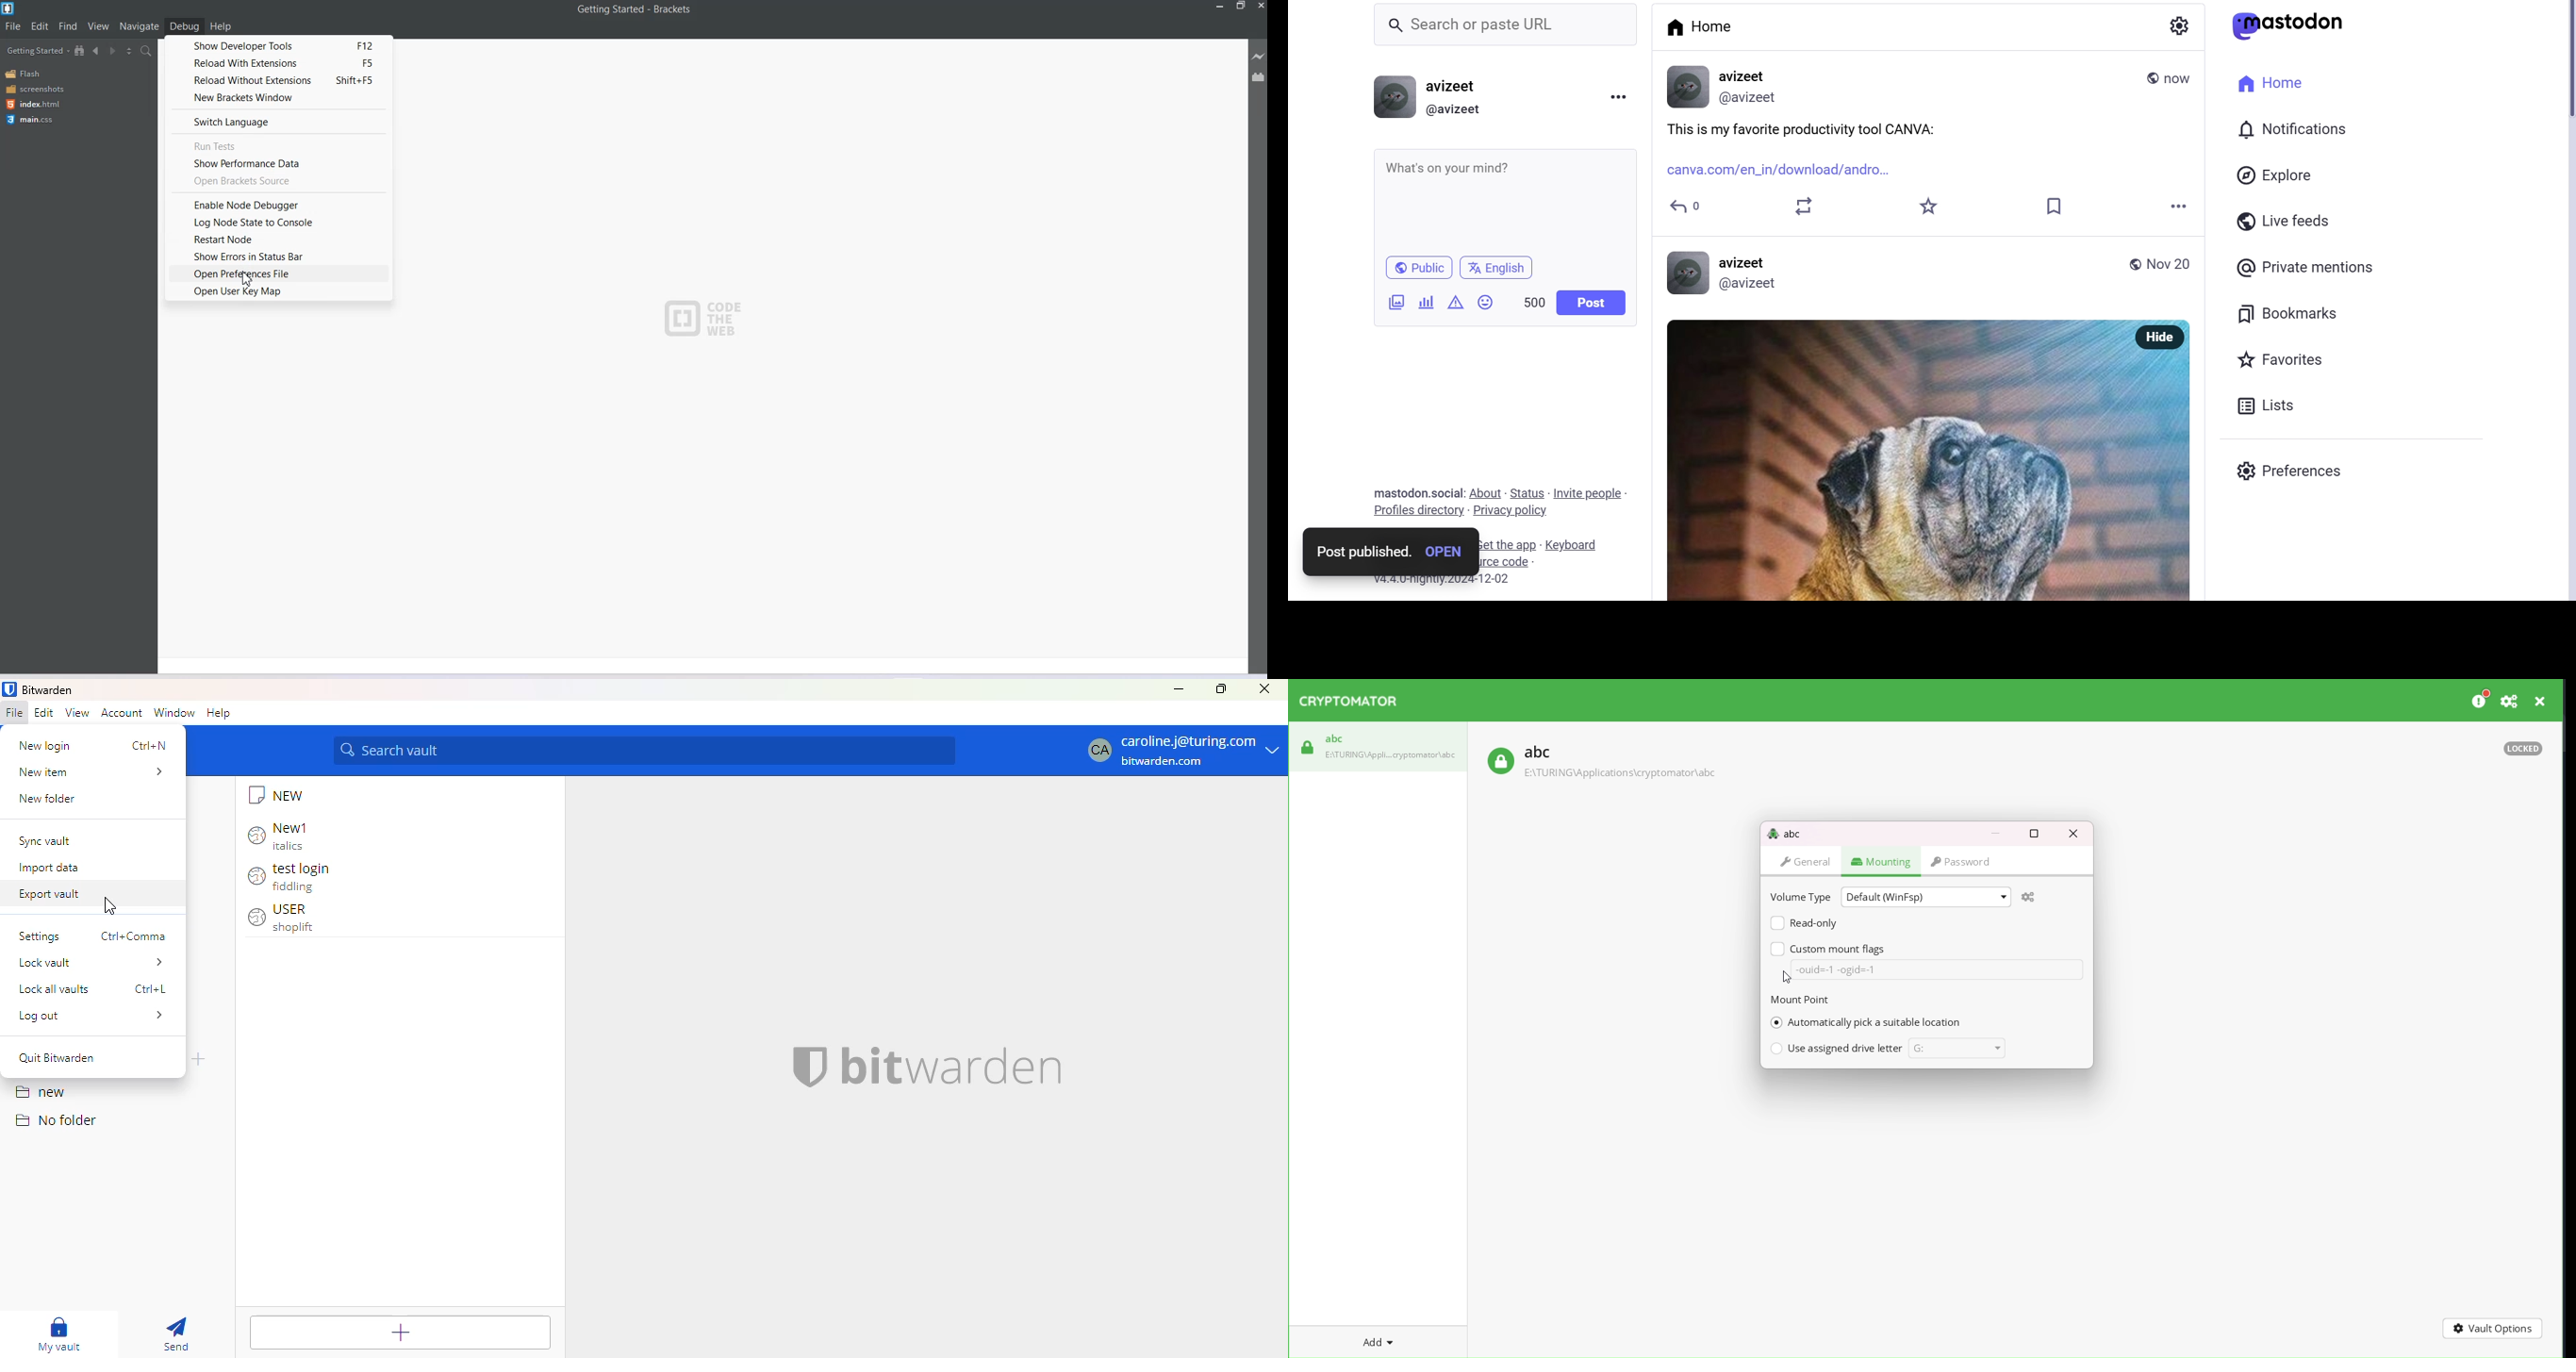 The image size is (2576, 1372). I want to click on Hide, so click(2161, 337).